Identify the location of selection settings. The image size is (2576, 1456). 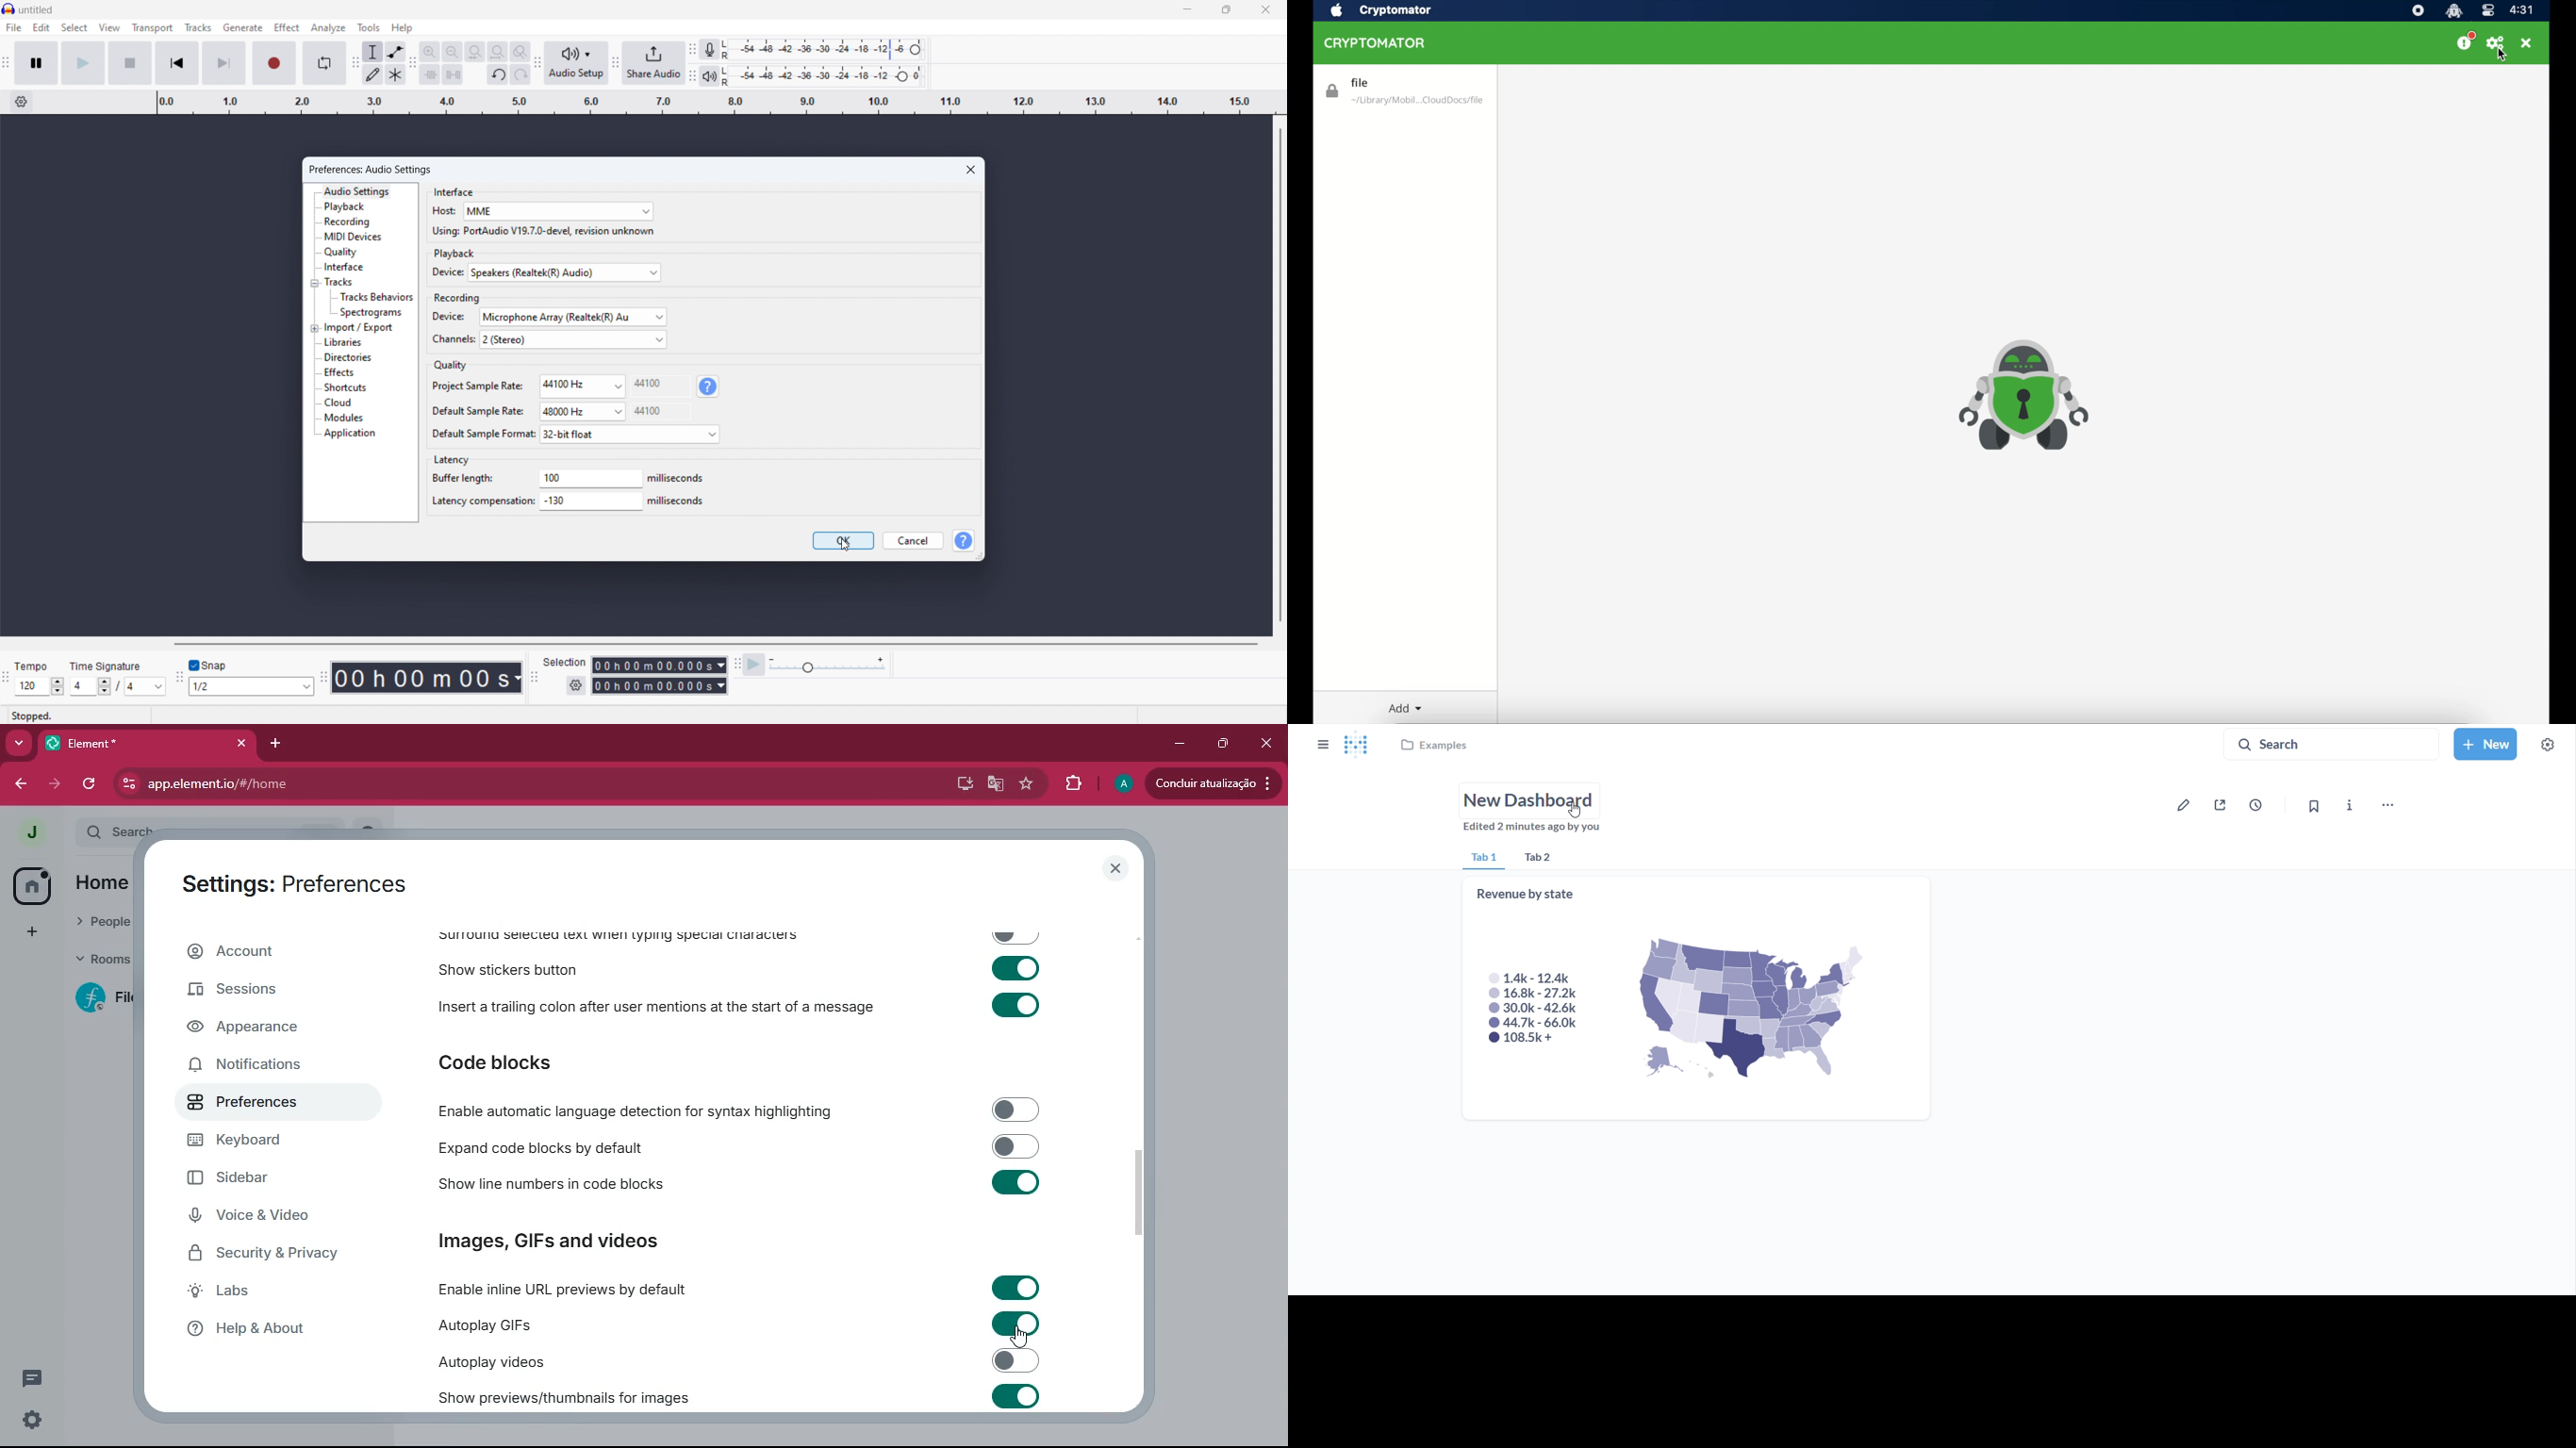
(576, 685).